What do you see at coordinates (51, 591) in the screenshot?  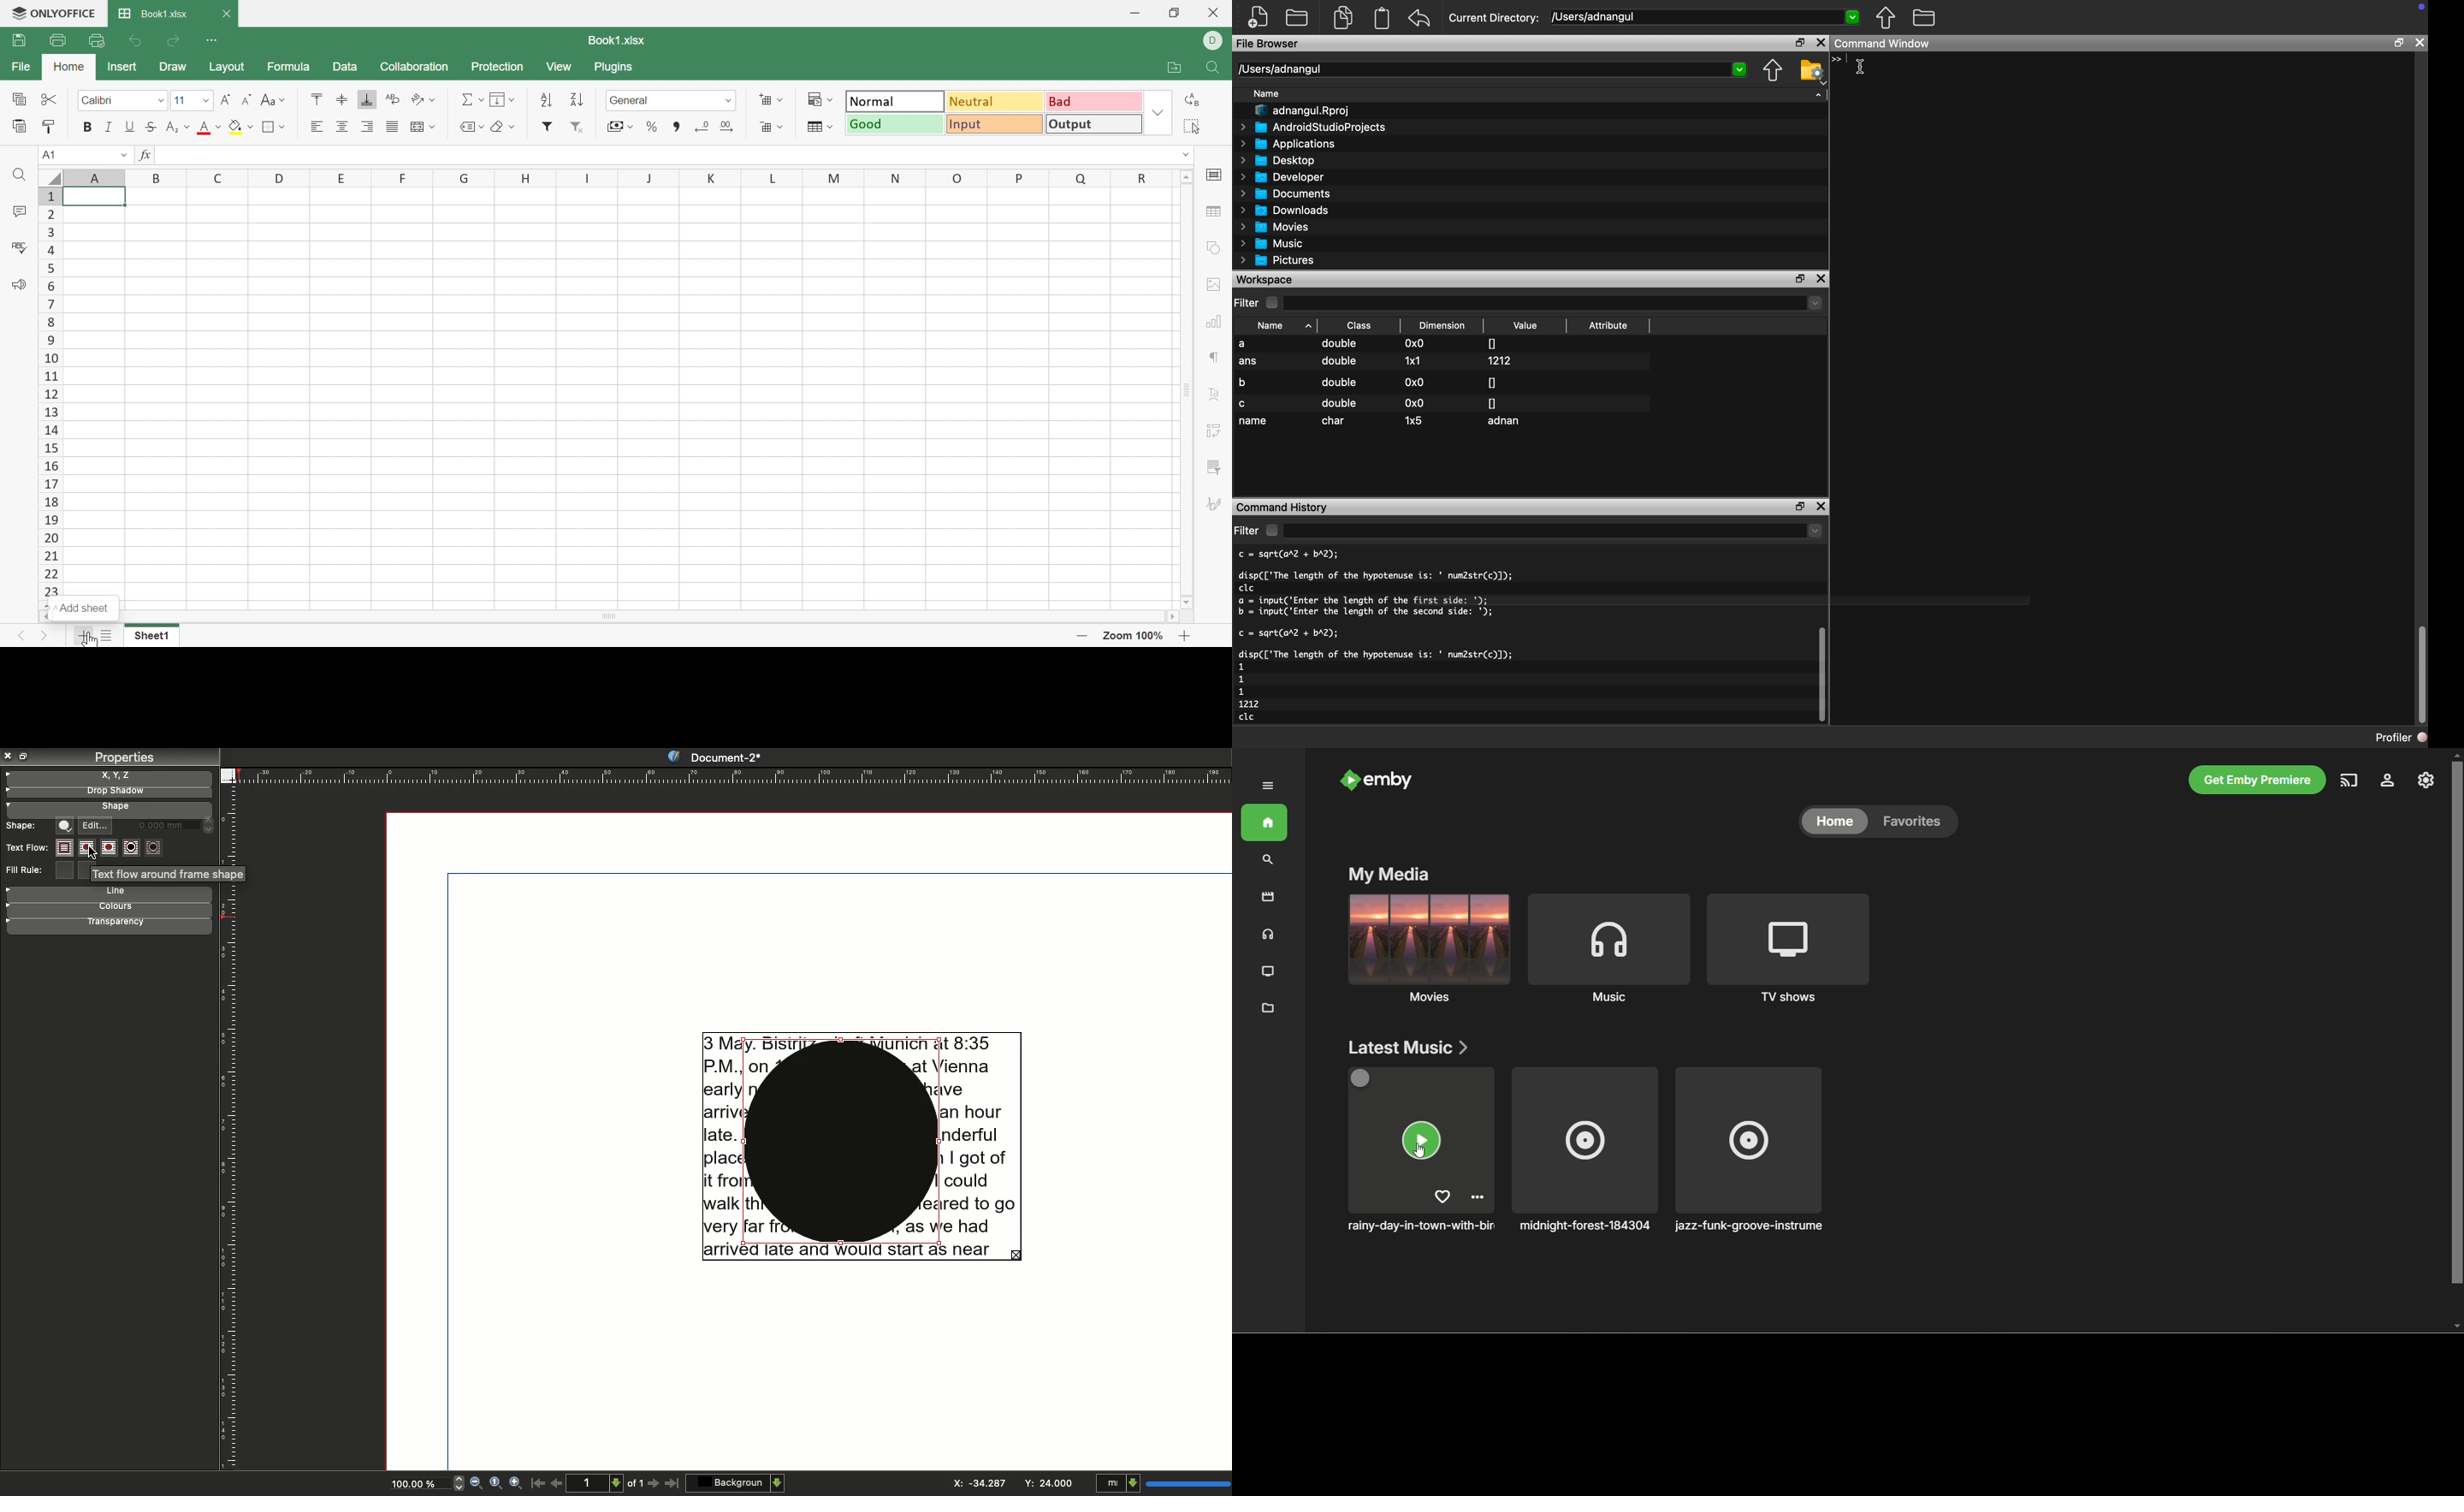 I see `23` at bounding box center [51, 591].